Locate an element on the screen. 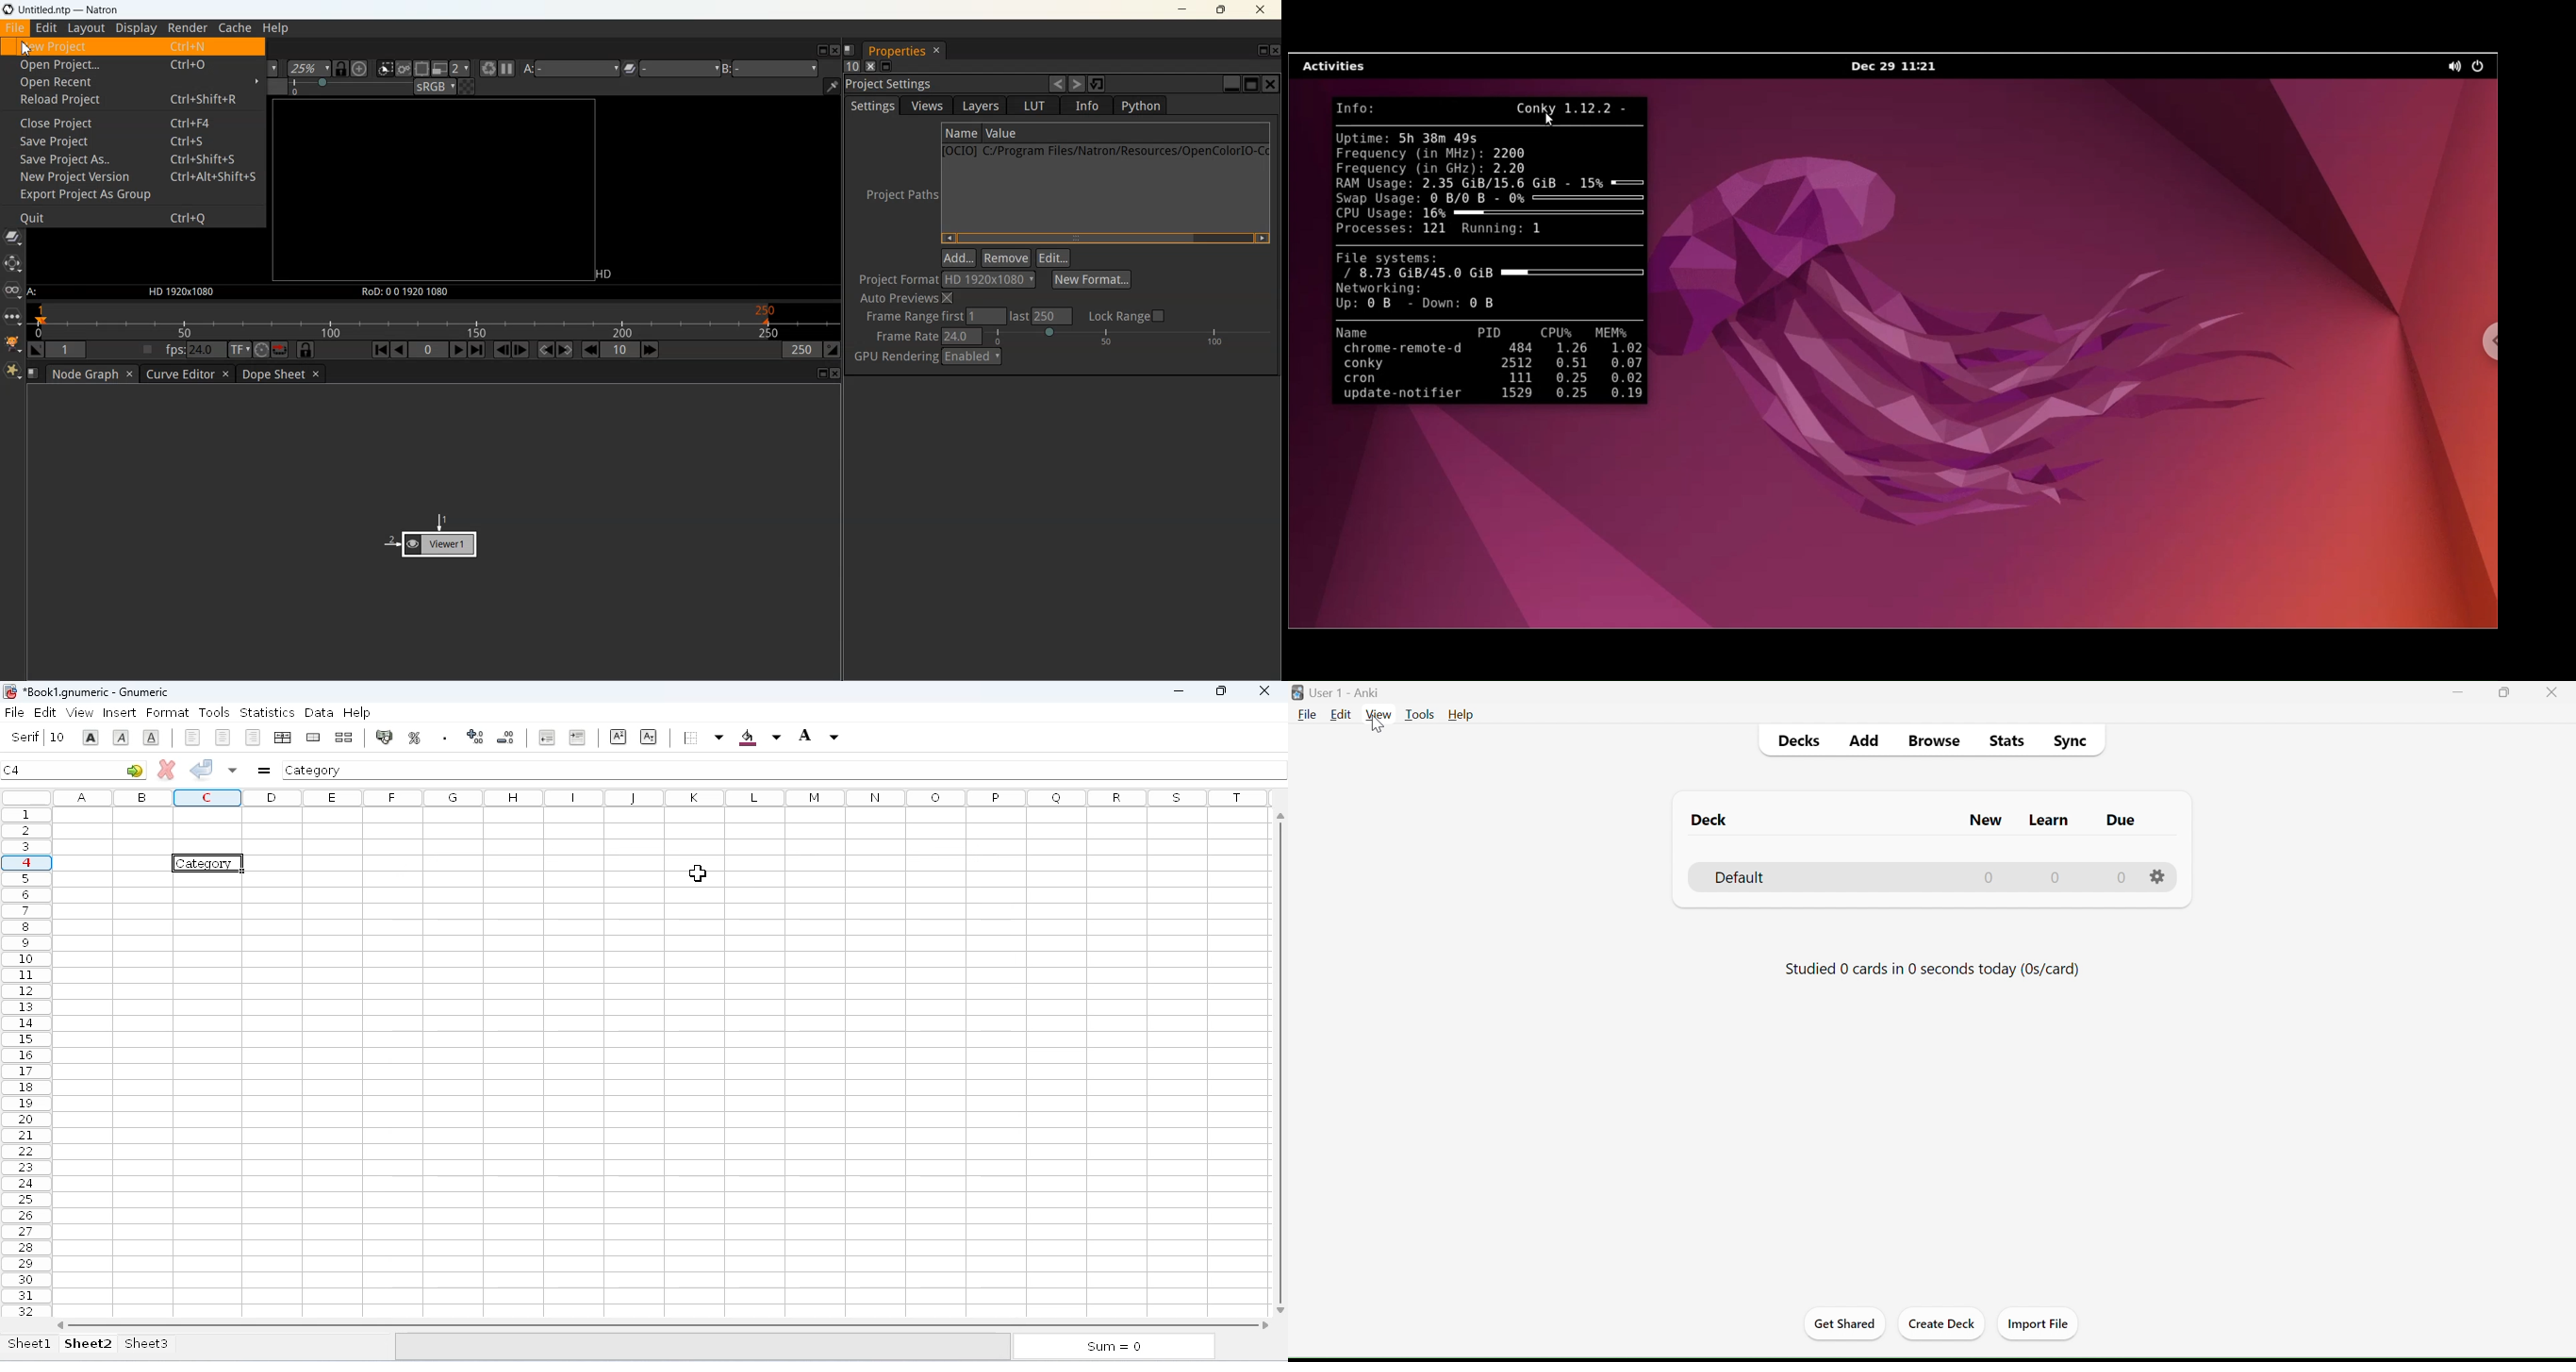 The width and height of the screenshot is (2576, 1372). sum = 0 is located at coordinates (1111, 1347).